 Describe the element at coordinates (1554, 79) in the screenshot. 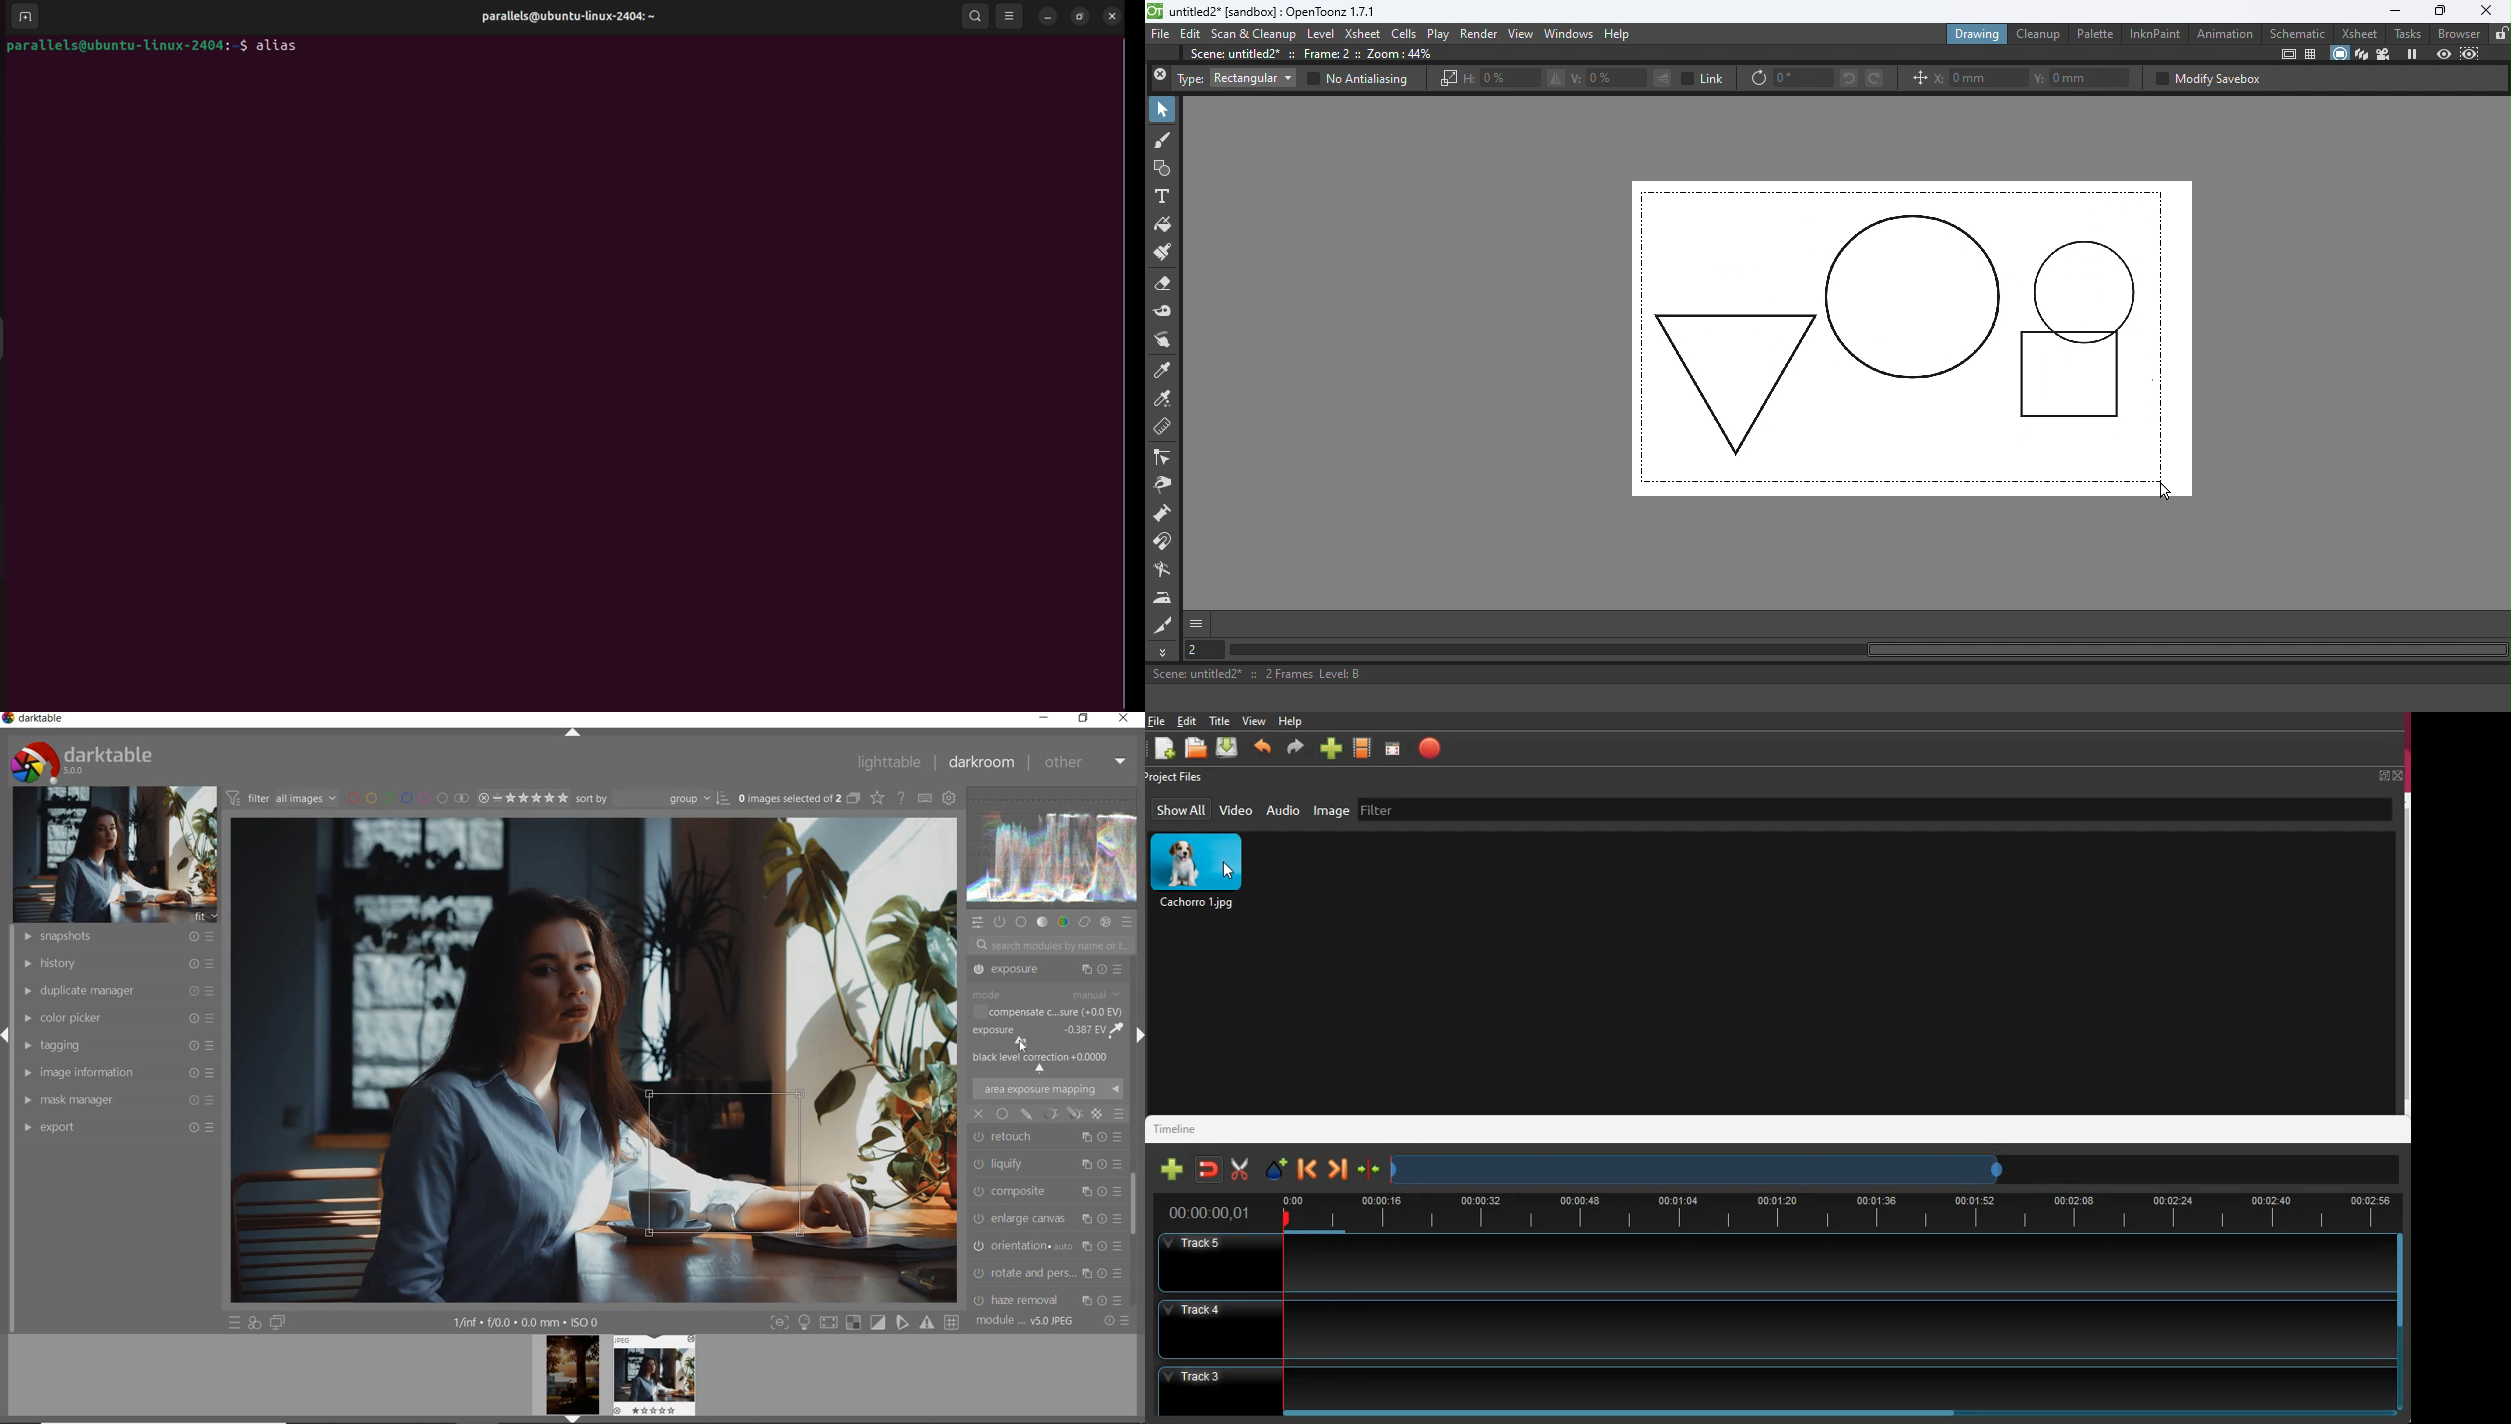

I see `Flip selection horizontally` at that location.